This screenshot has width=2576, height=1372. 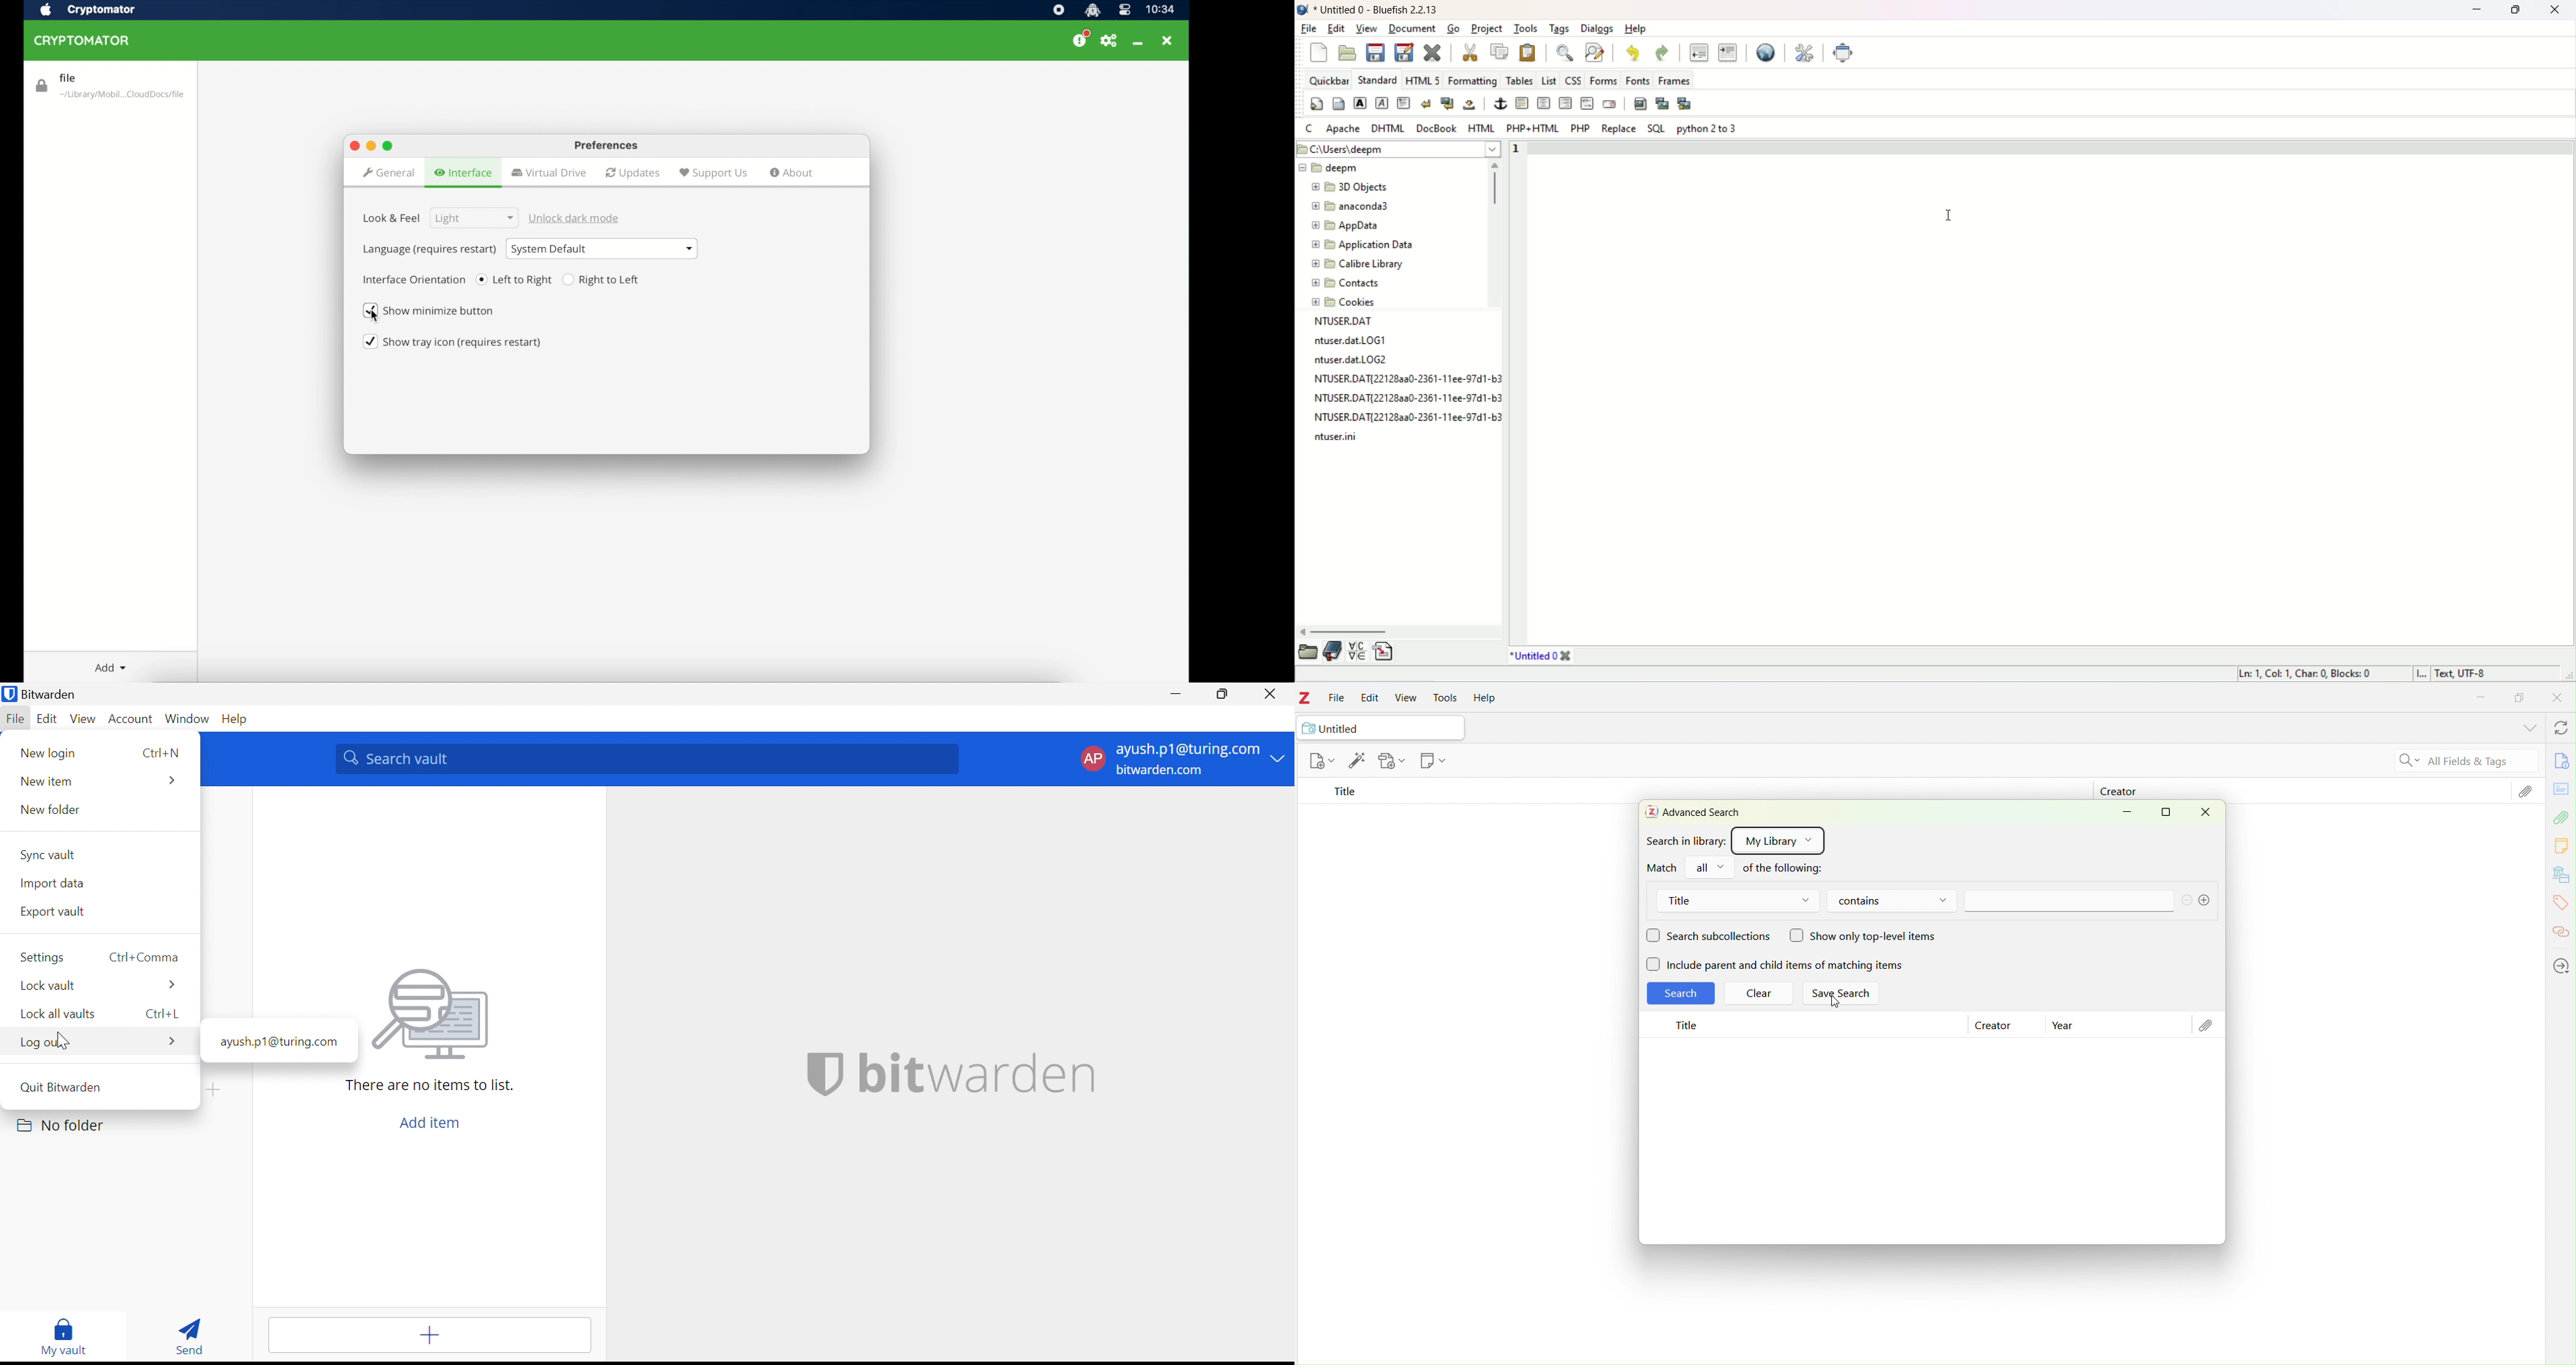 I want to click on break, so click(x=1426, y=105).